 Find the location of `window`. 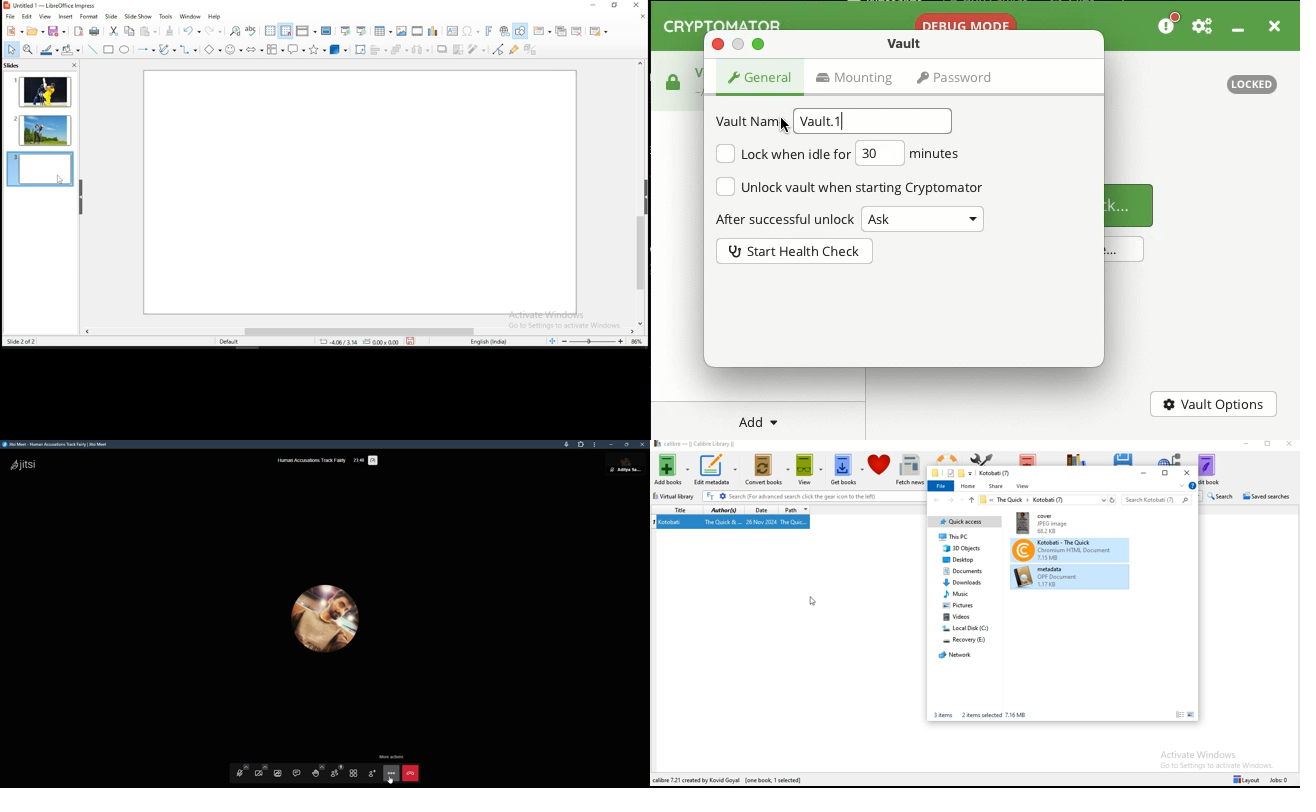

window is located at coordinates (190, 17).